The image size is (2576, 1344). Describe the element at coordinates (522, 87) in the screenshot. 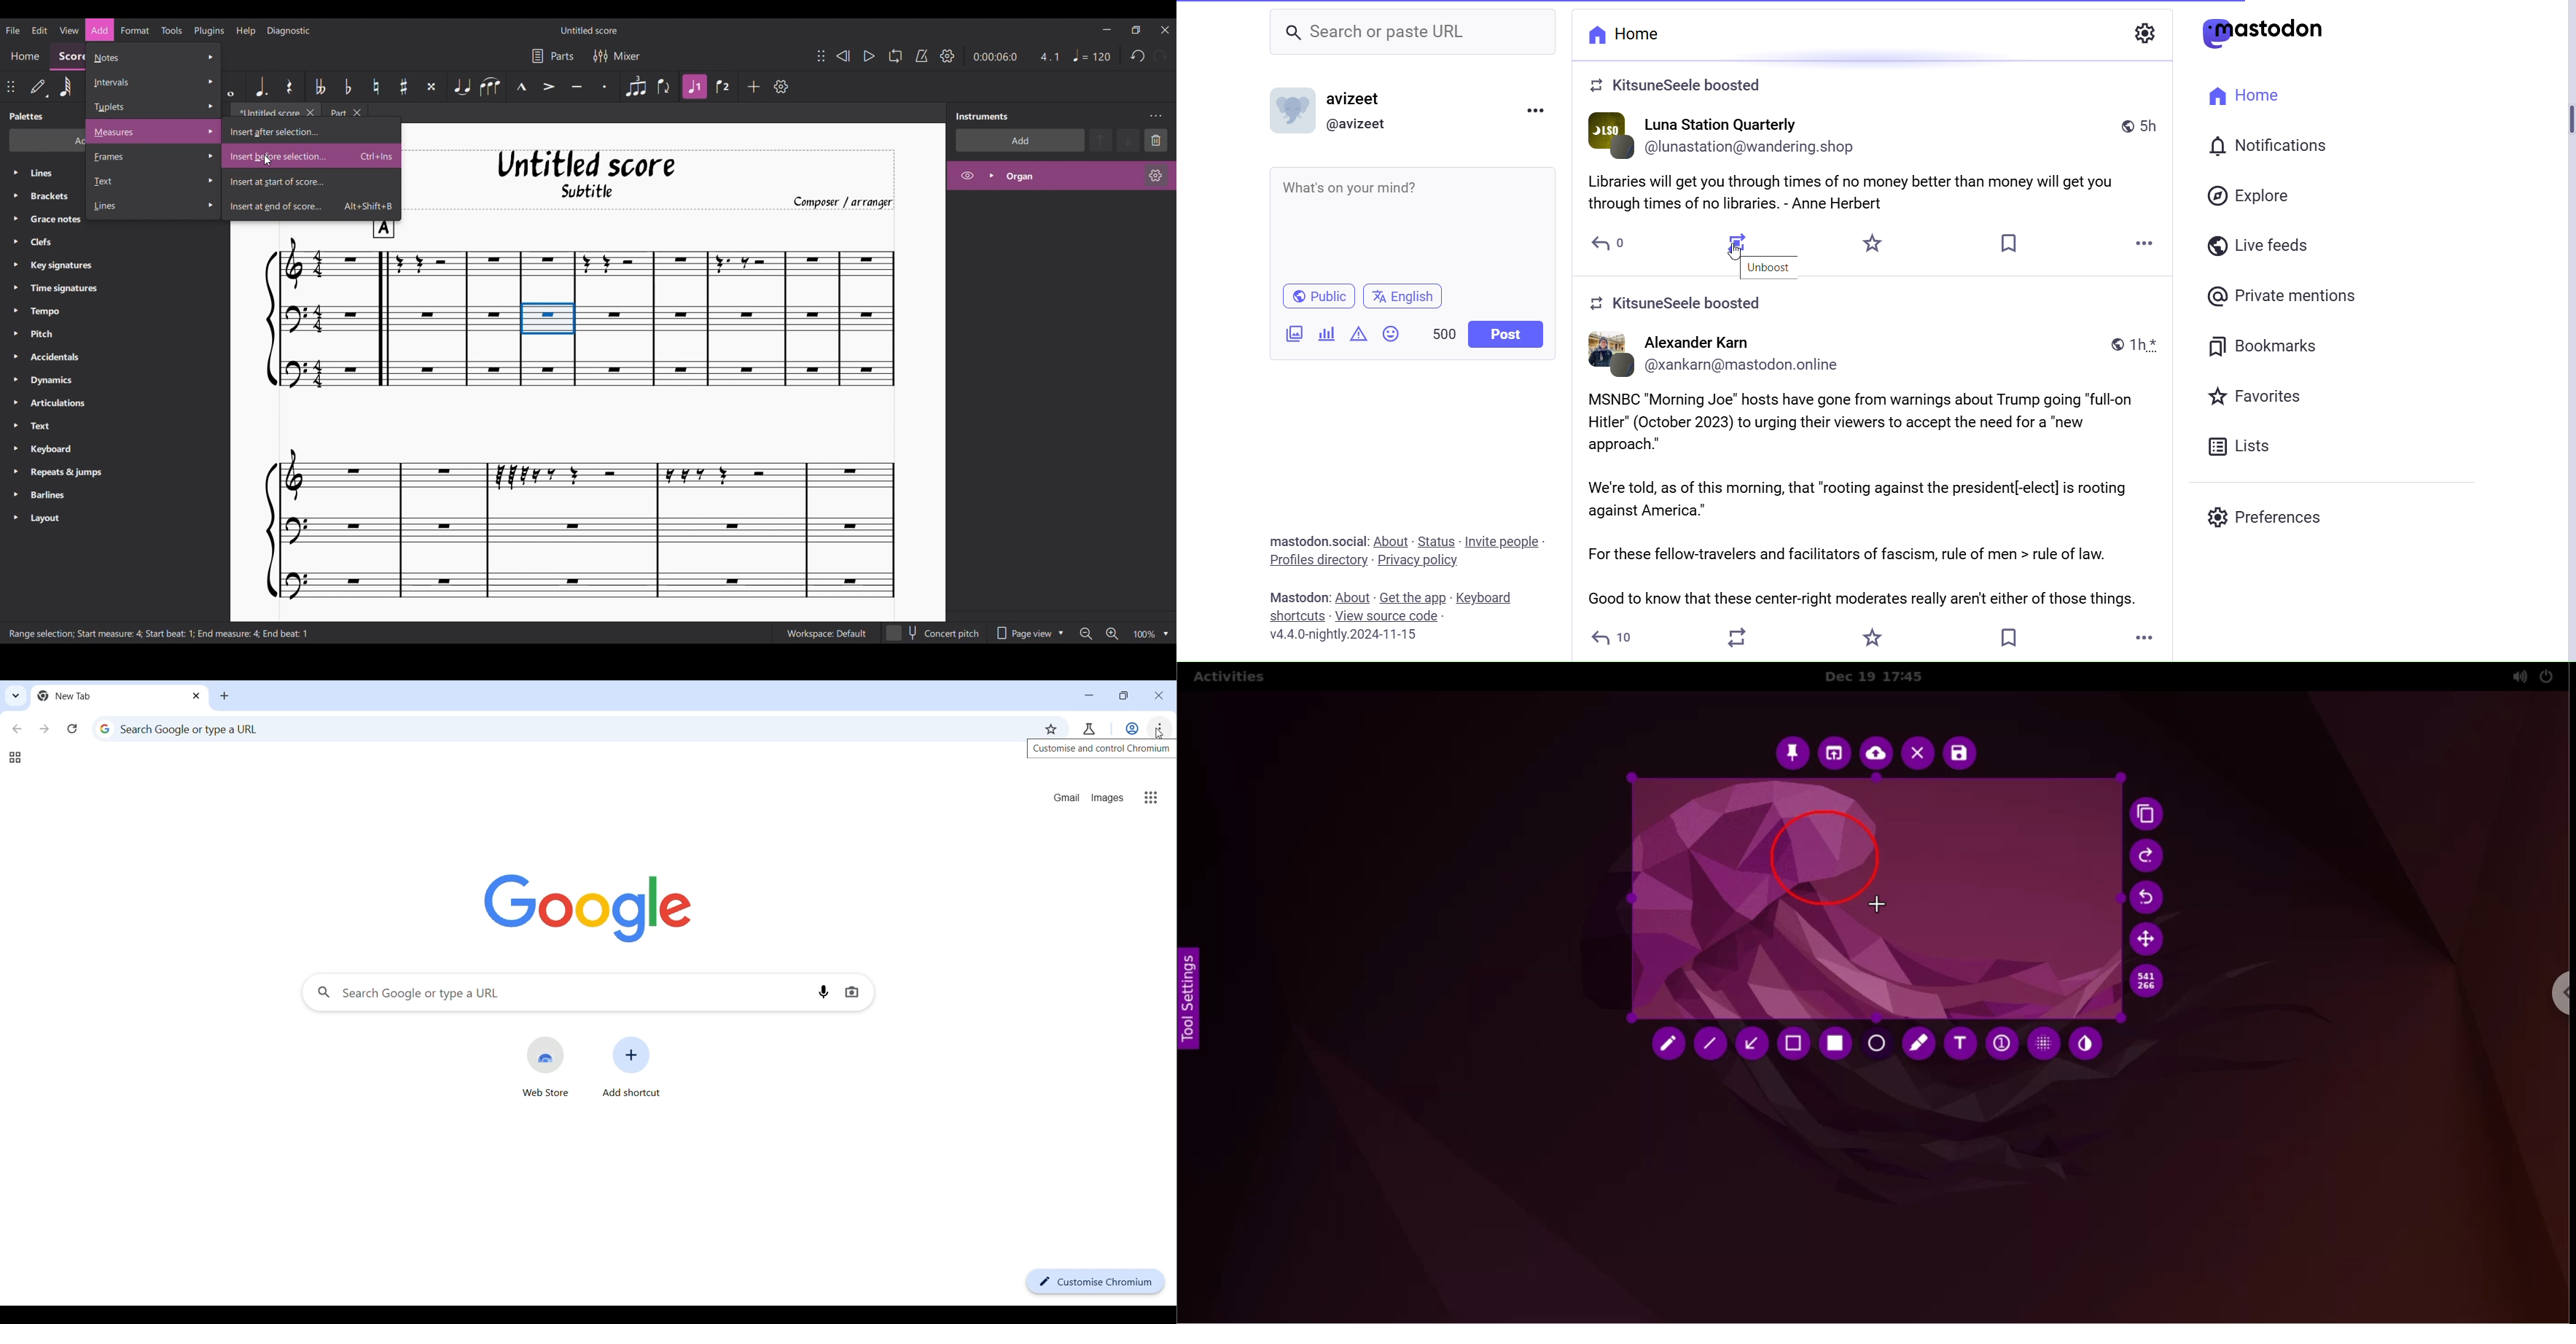

I see `Marcato` at that location.